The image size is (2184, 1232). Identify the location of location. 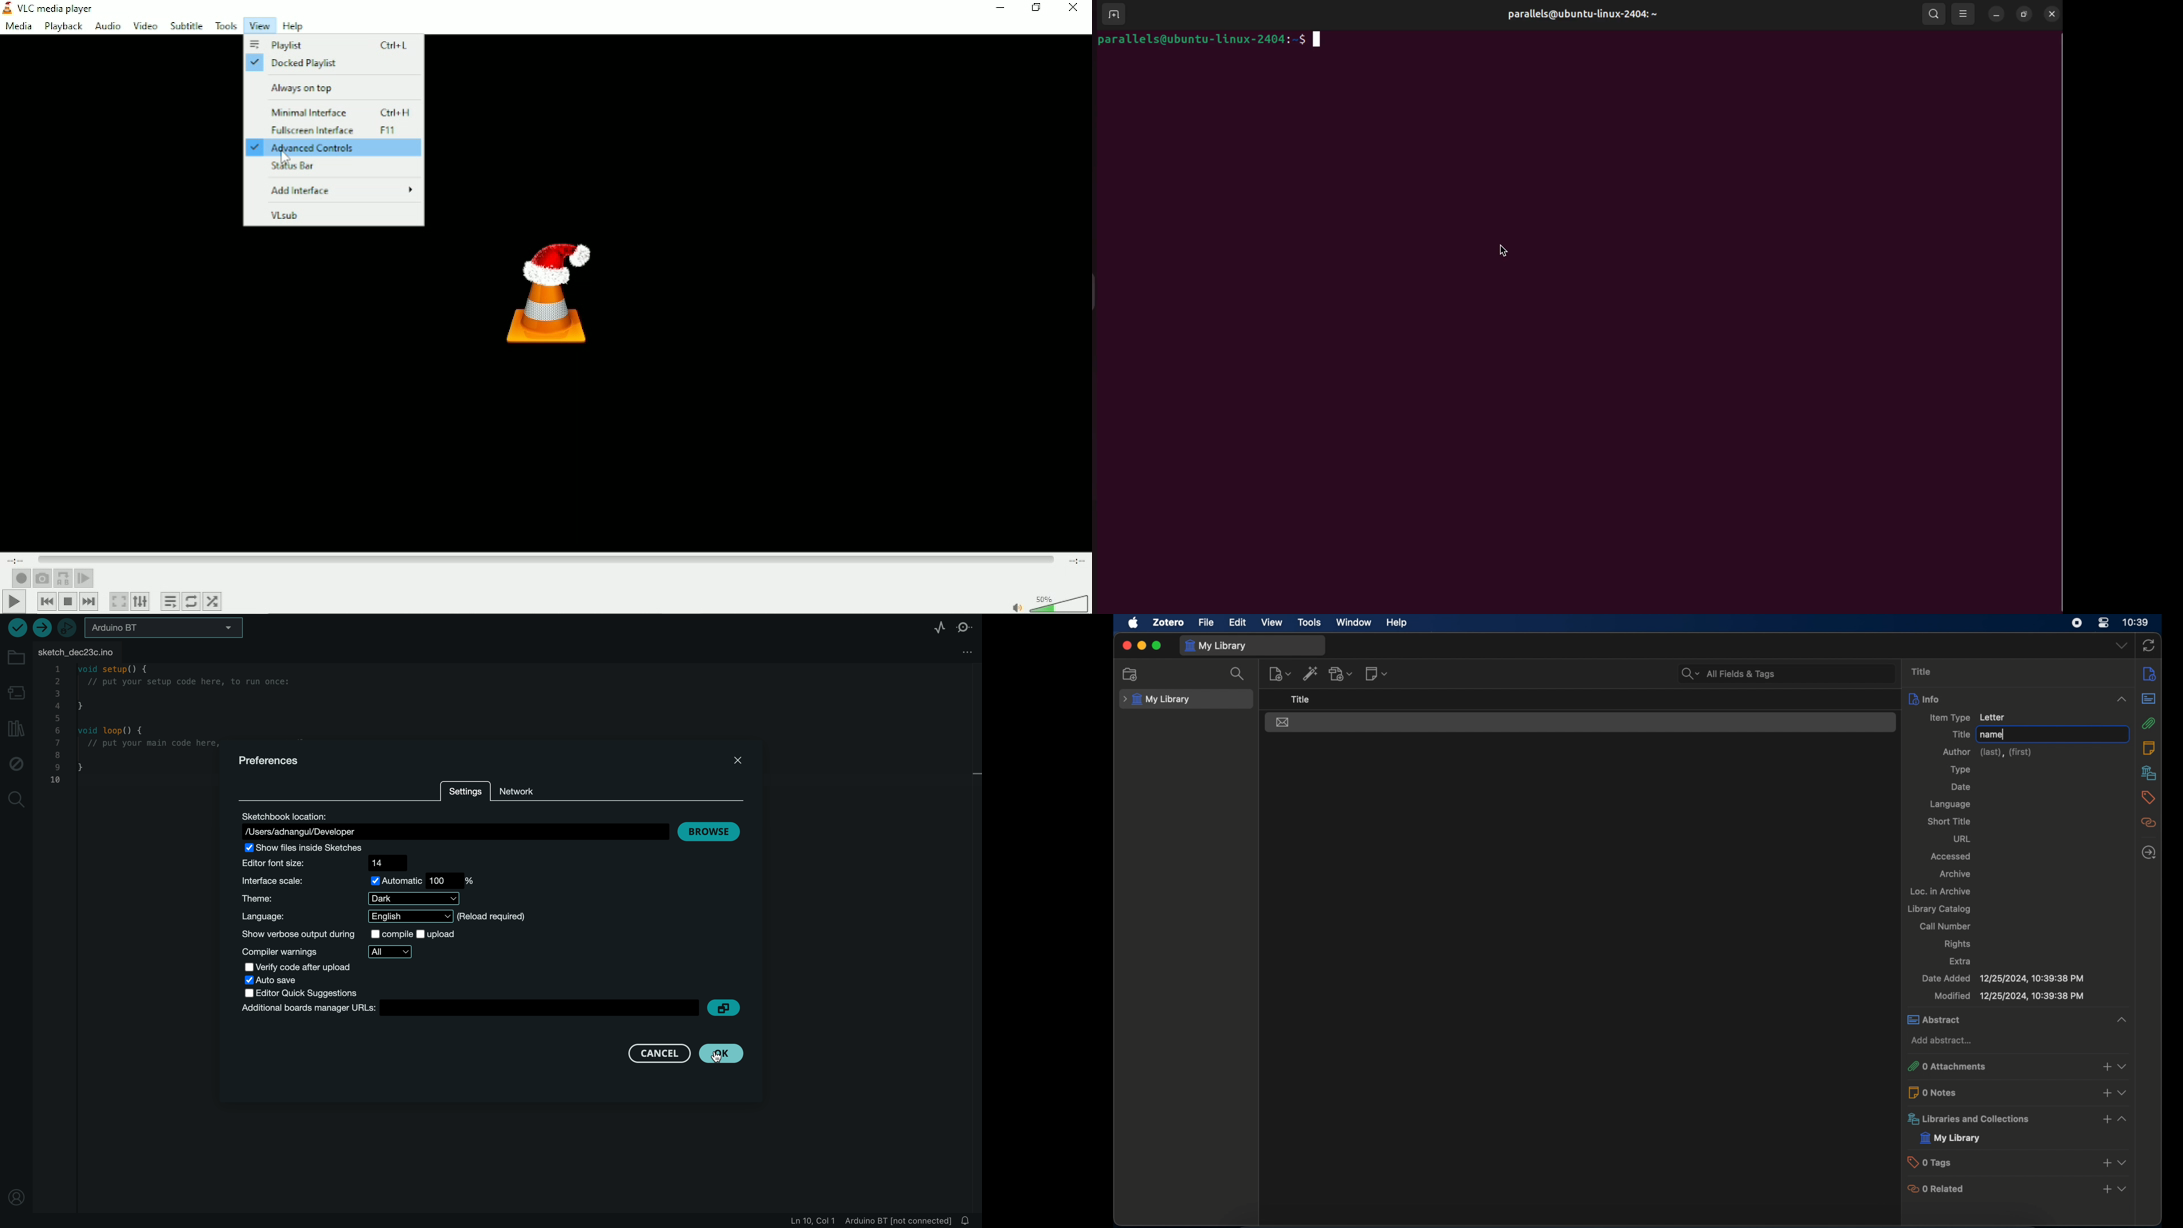
(452, 824).